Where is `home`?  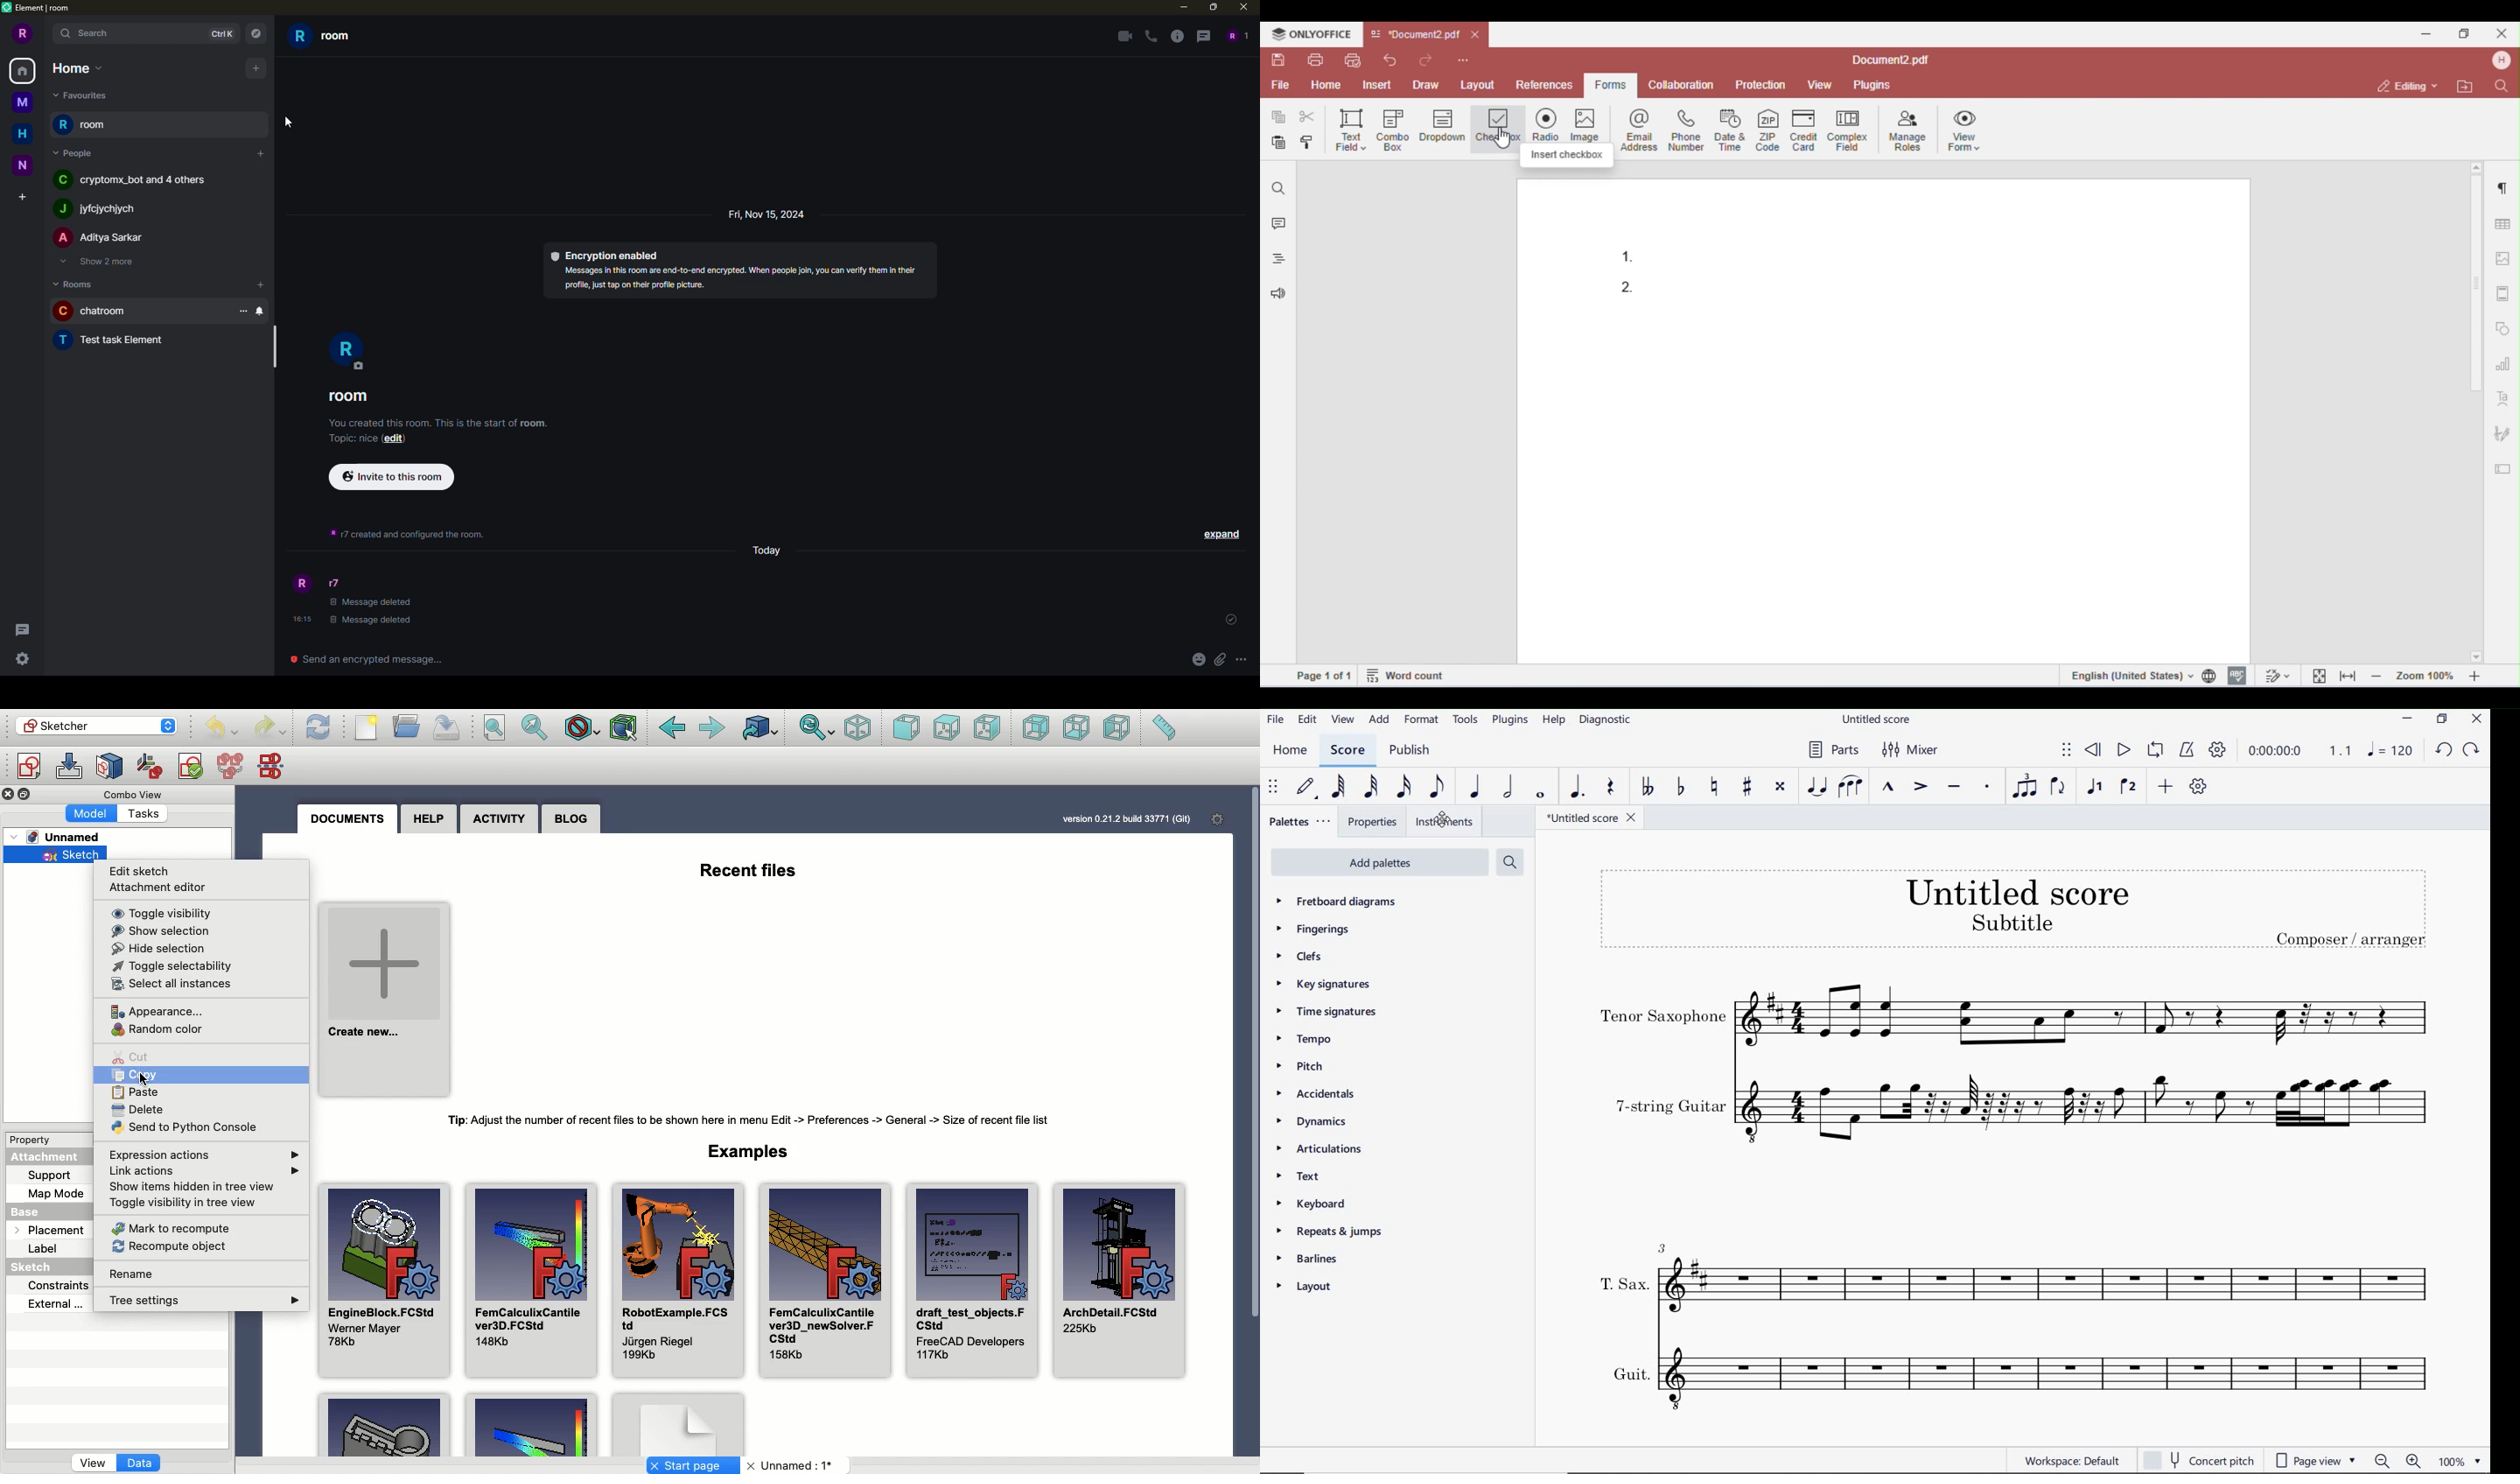 home is located at coordinates (25, 72).